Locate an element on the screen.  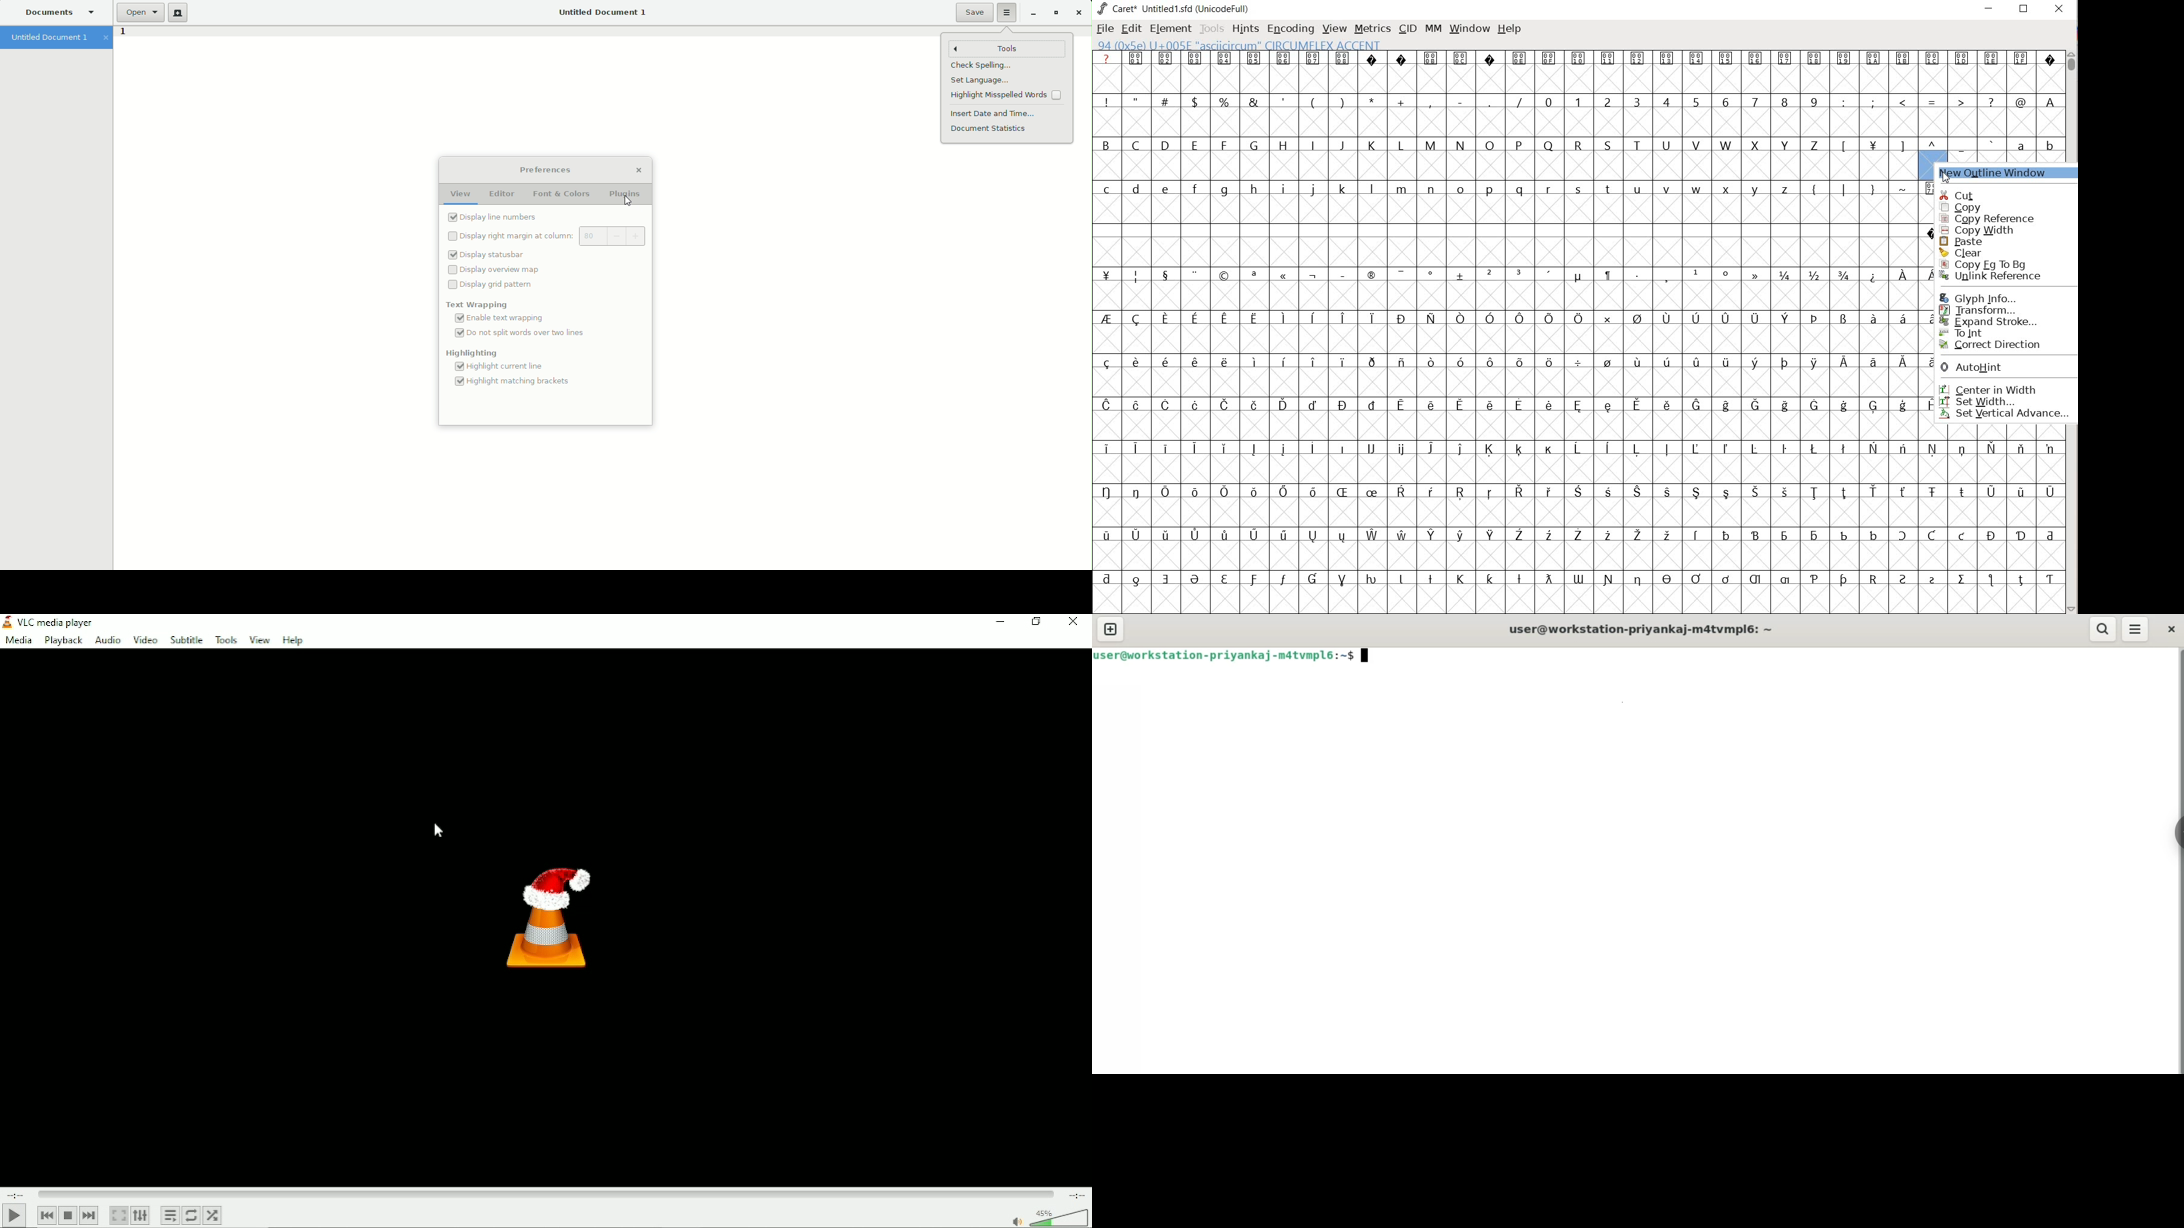
Video is located at coordinates (145, 639).